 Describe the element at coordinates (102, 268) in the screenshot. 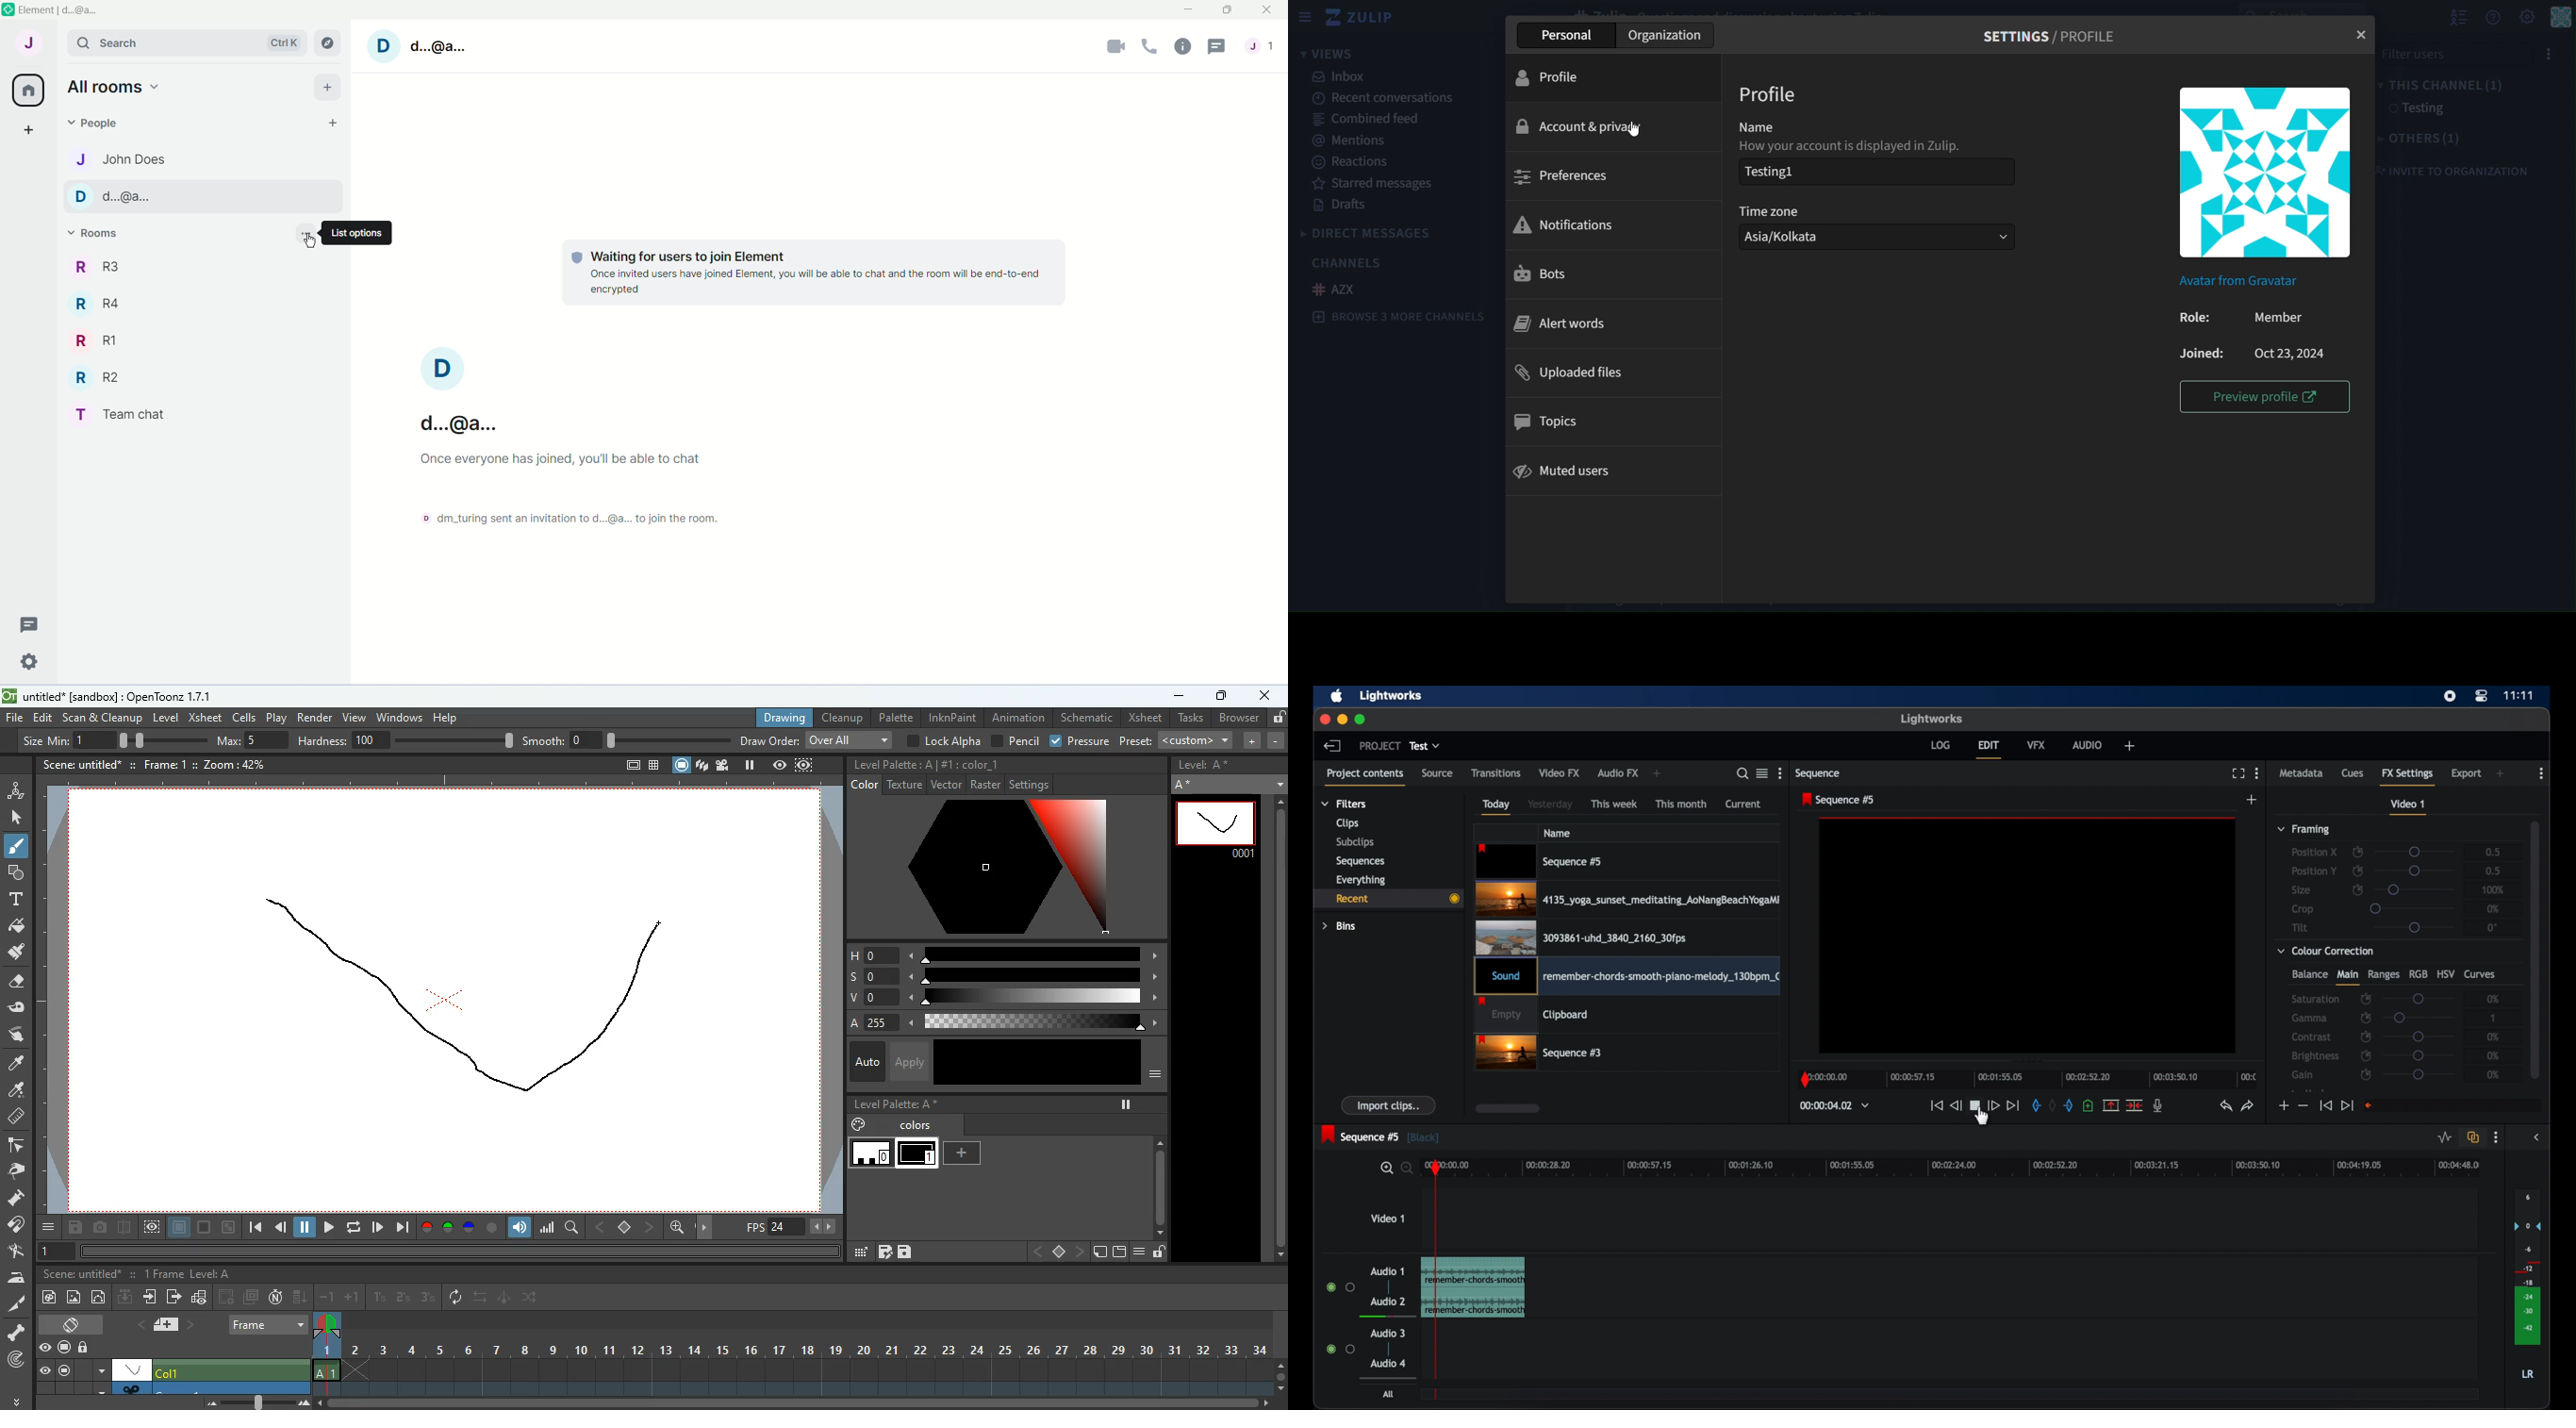

I see `Room Name-r3` at that location.